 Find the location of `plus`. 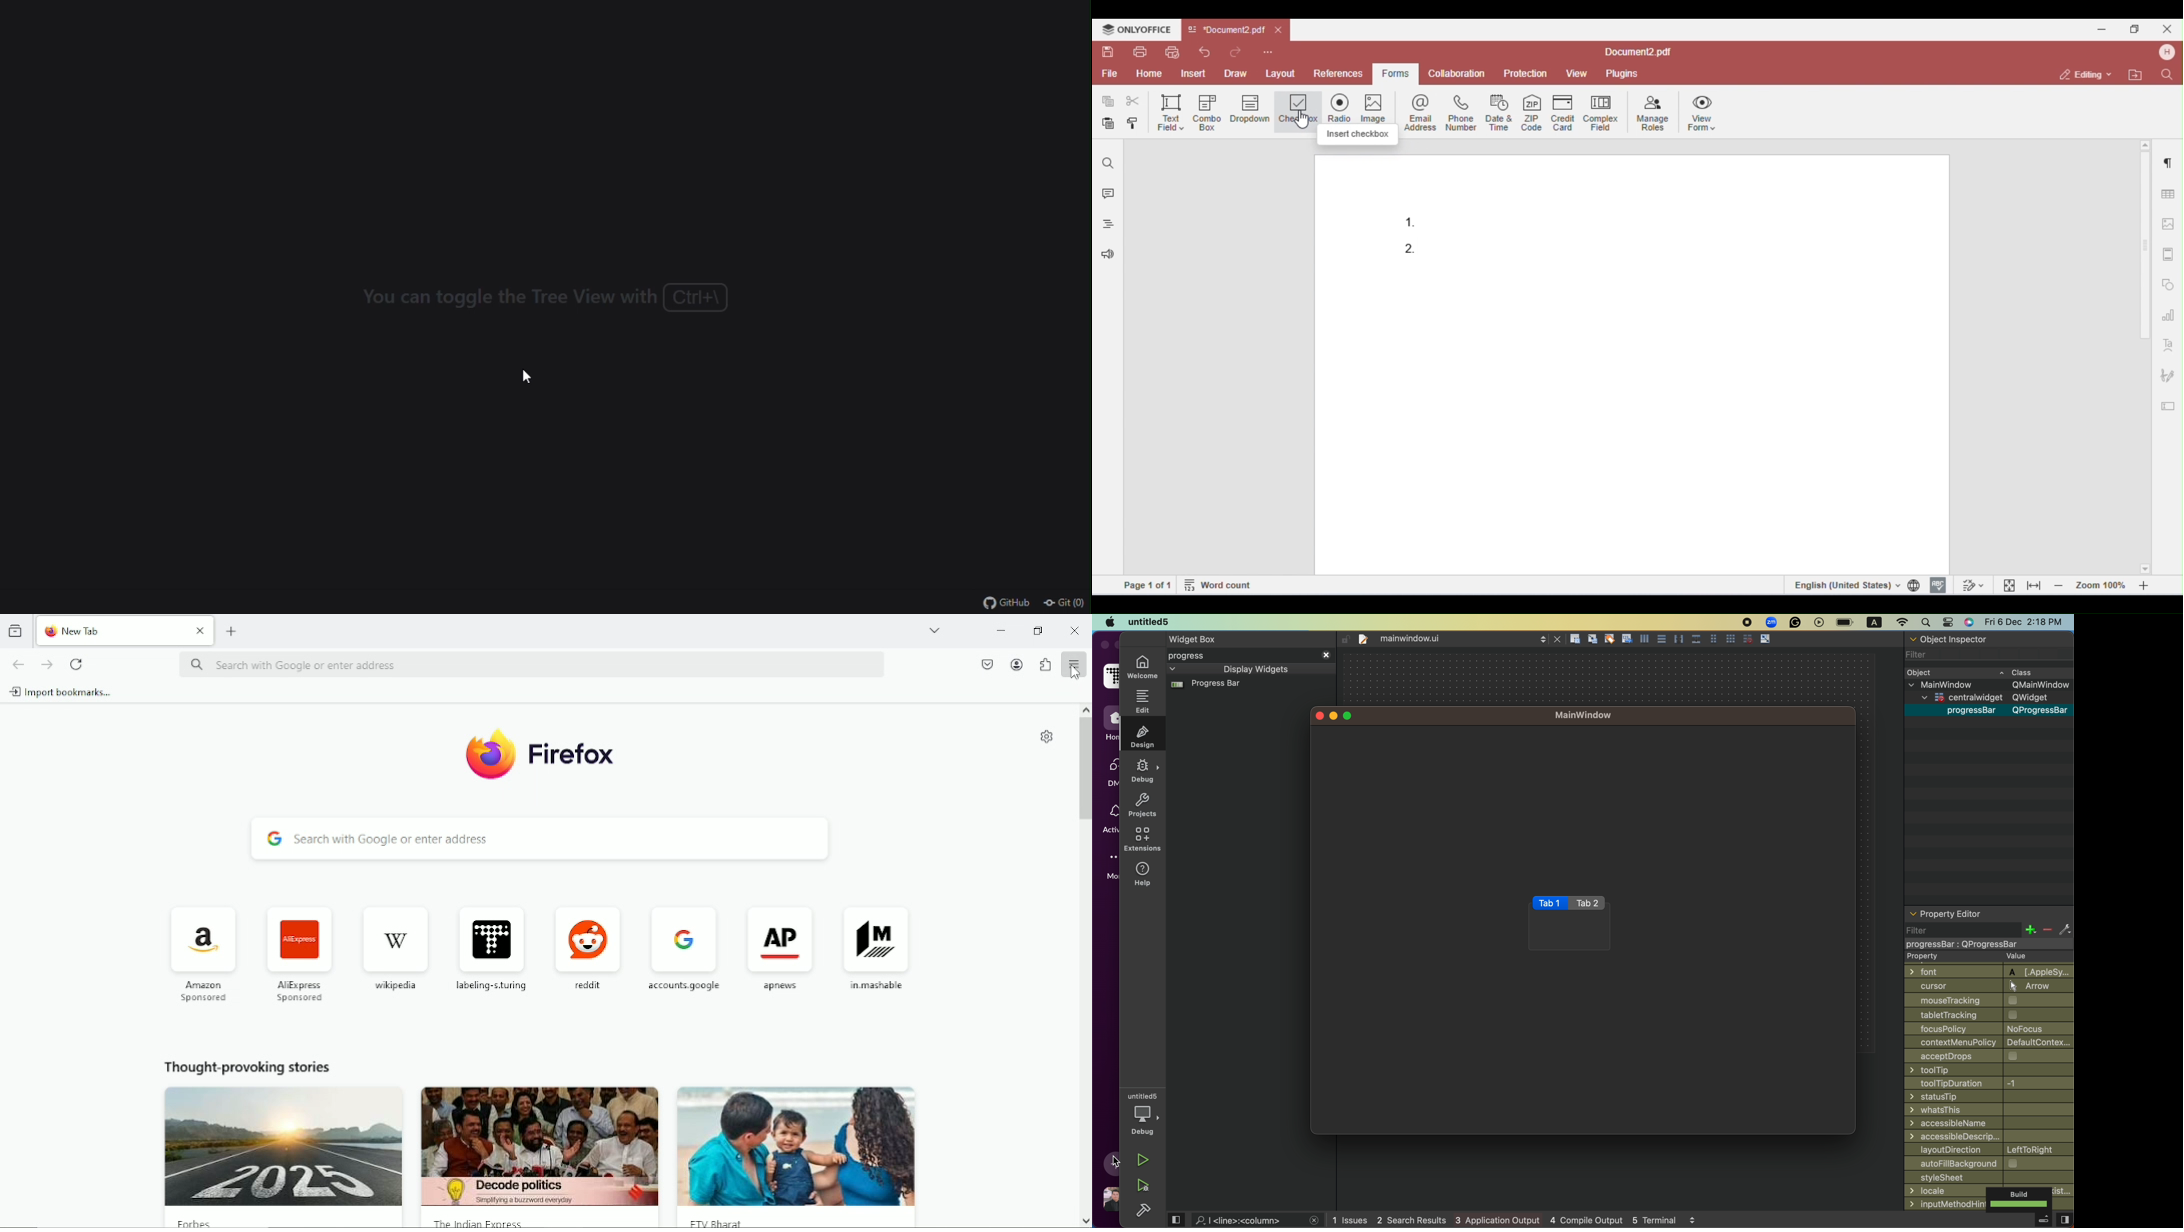

plus is located at coordinates (2029, 930).